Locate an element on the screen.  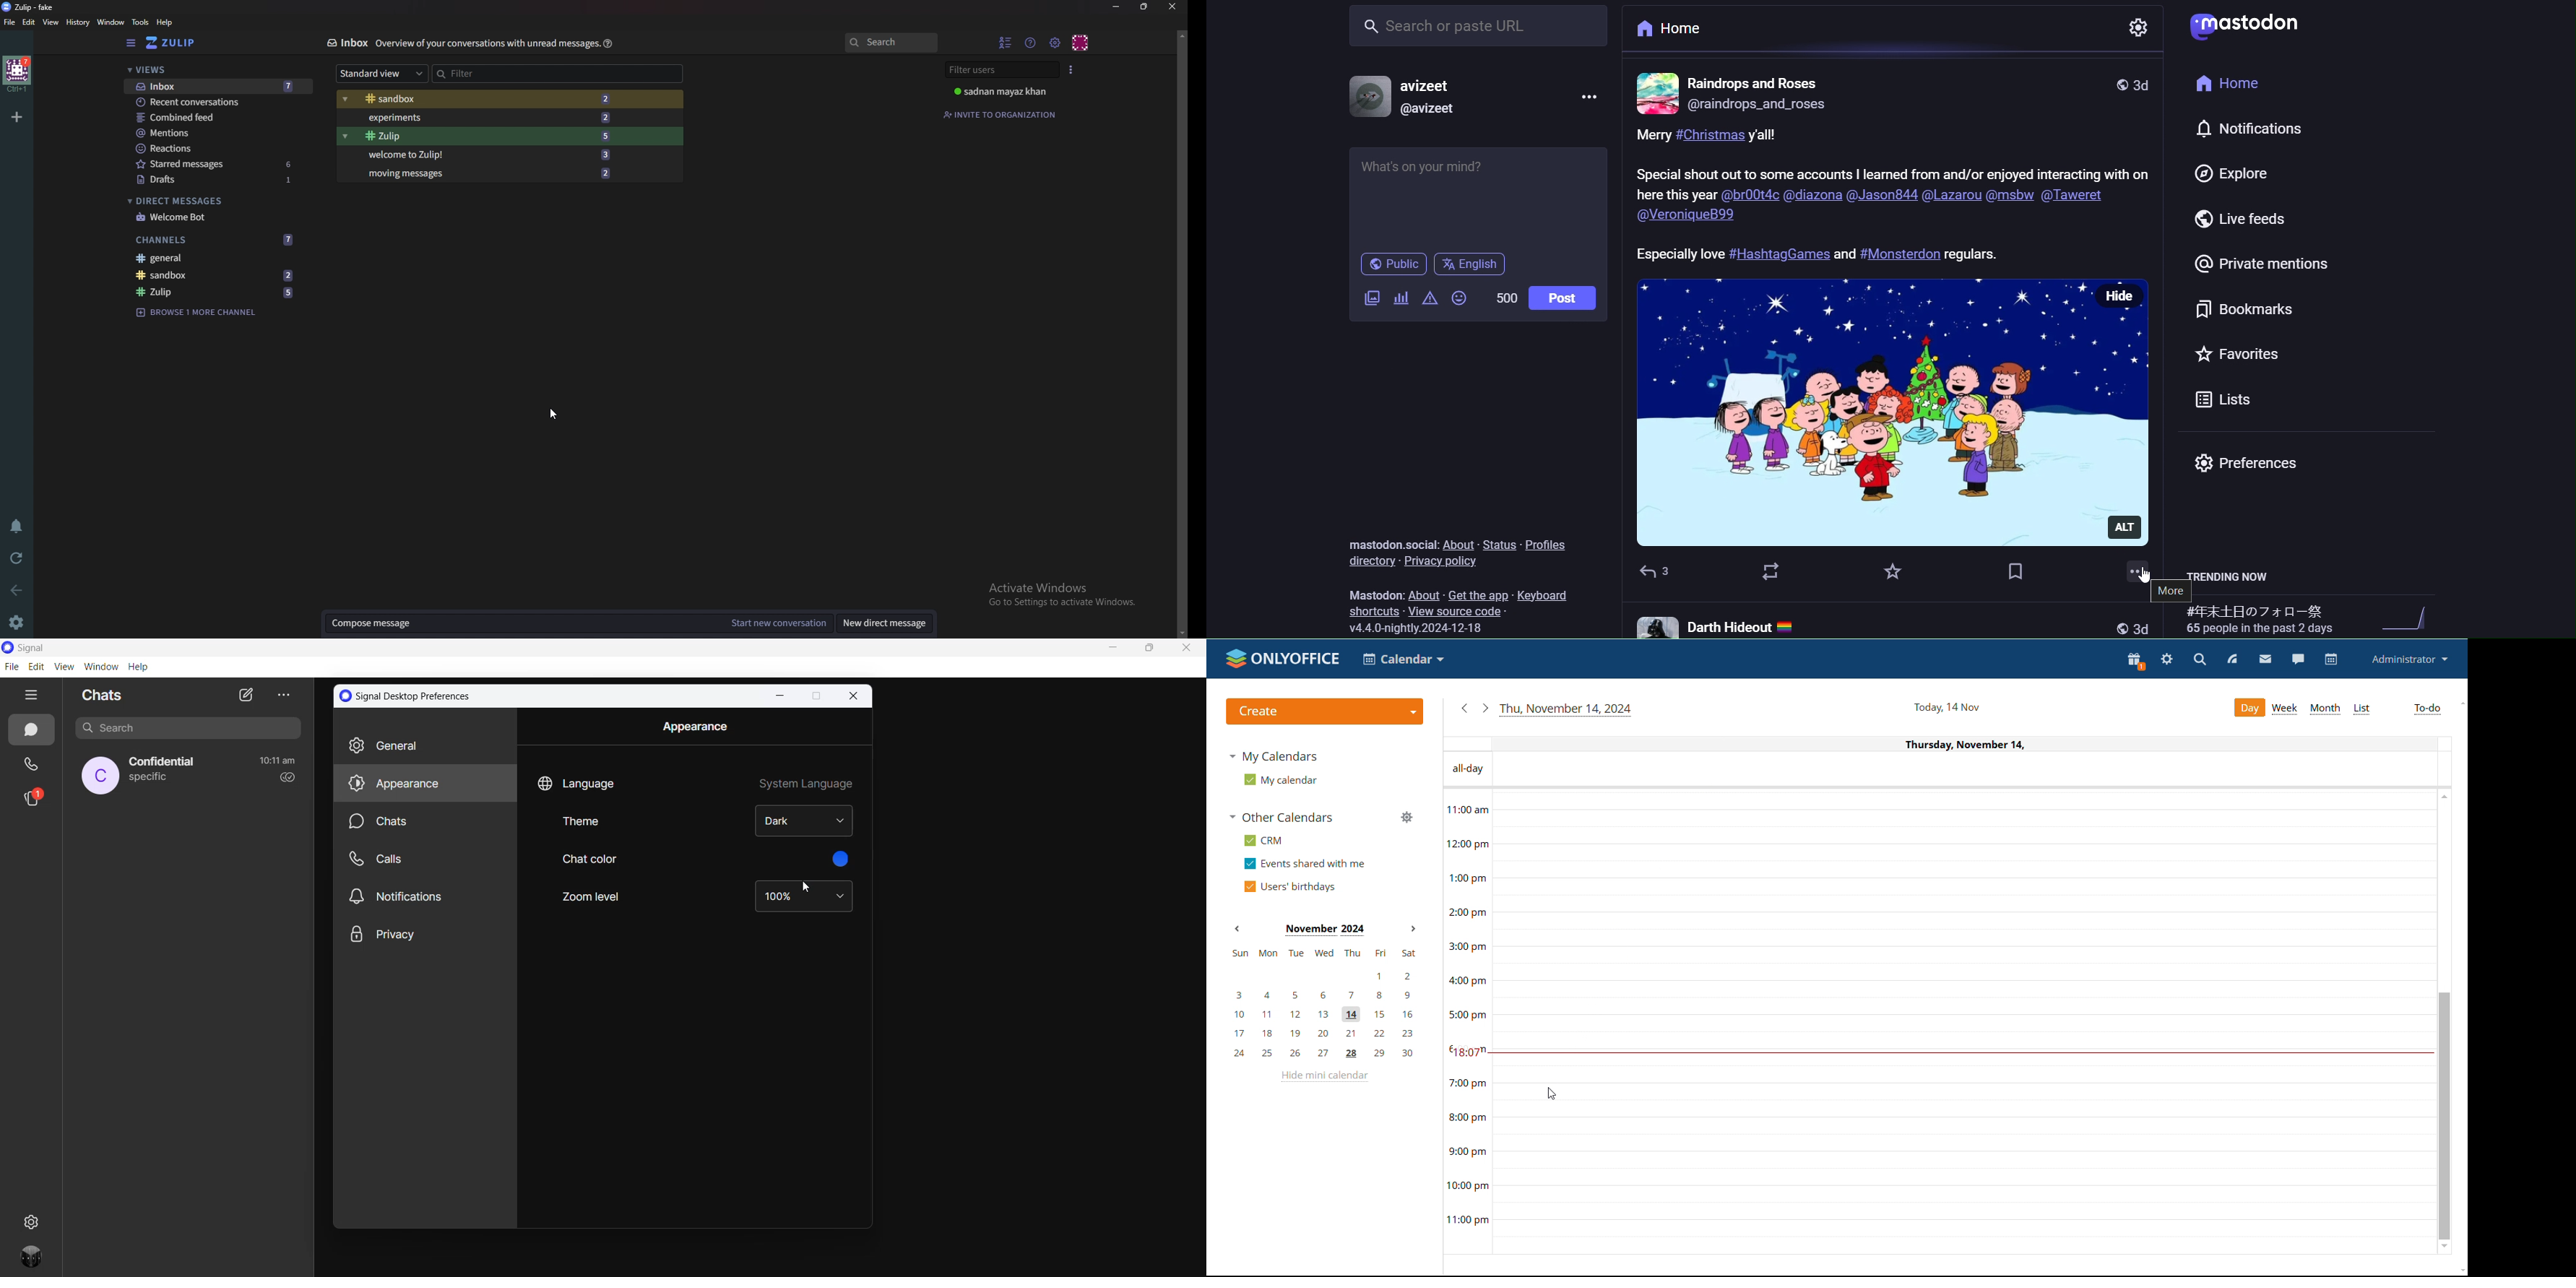
view is located at coordinates (63, 666).